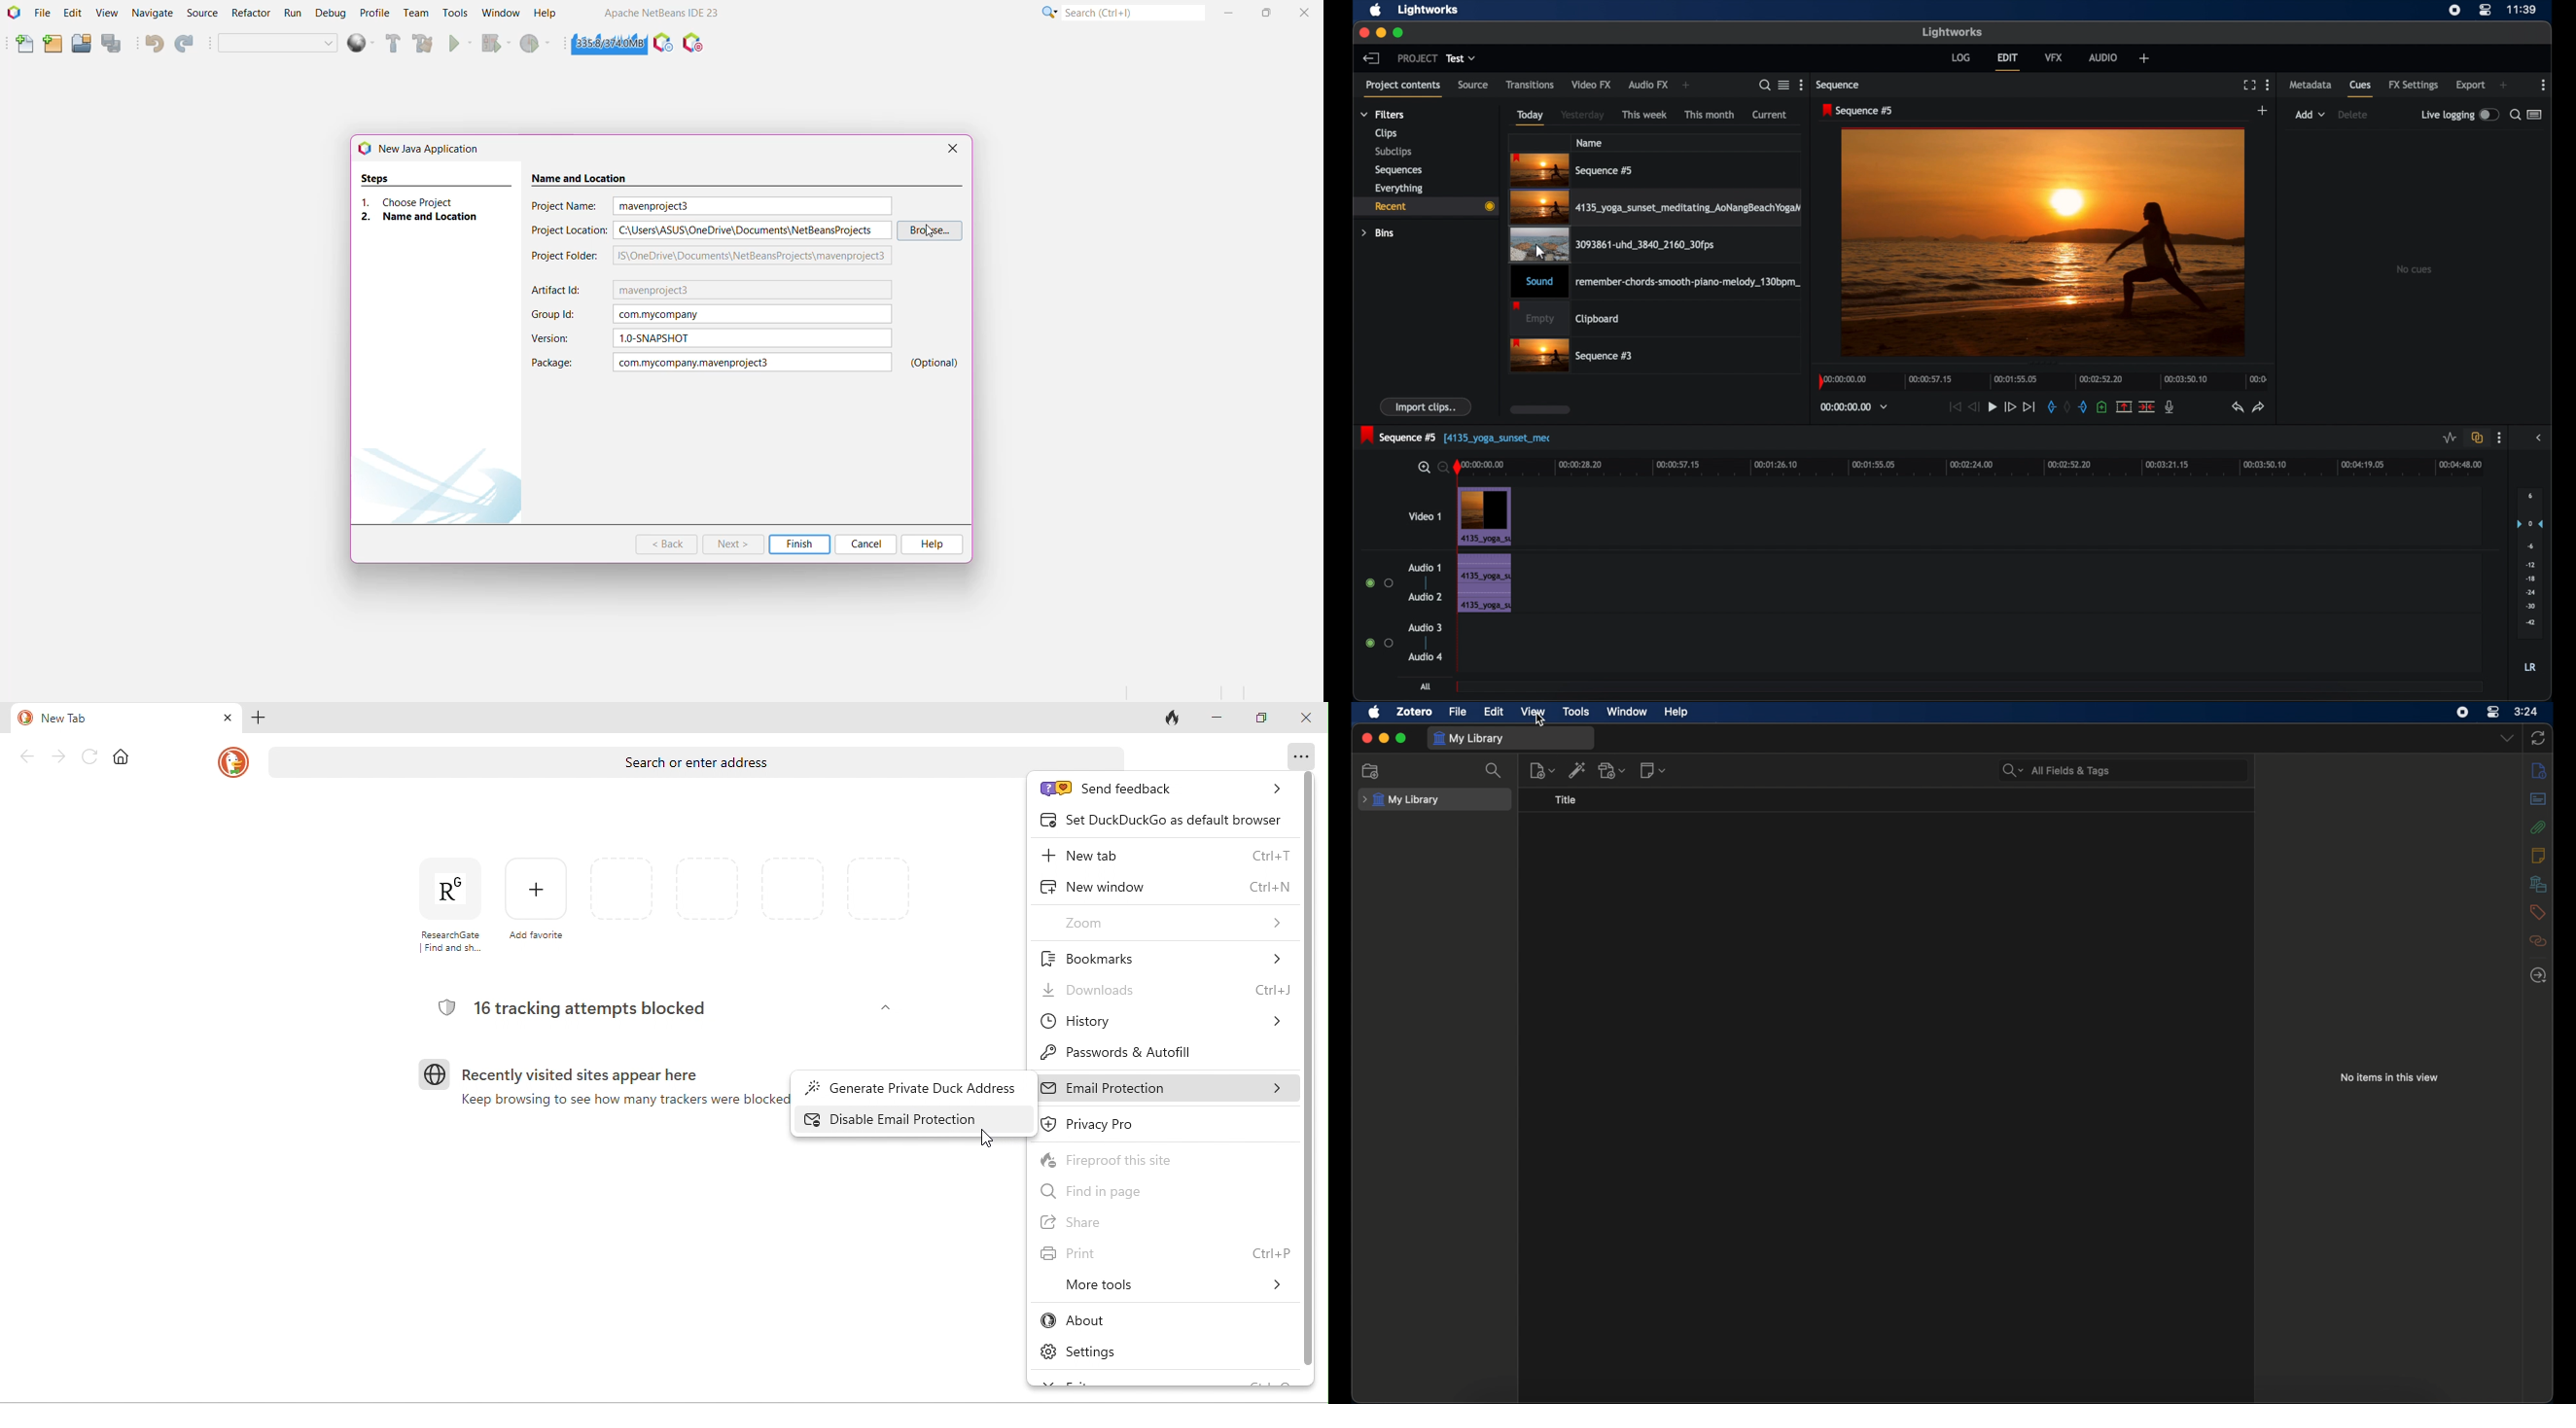 The width and height of the screenshot is (2576, 1428). I want to click on dropdown, so click(2508, 738).